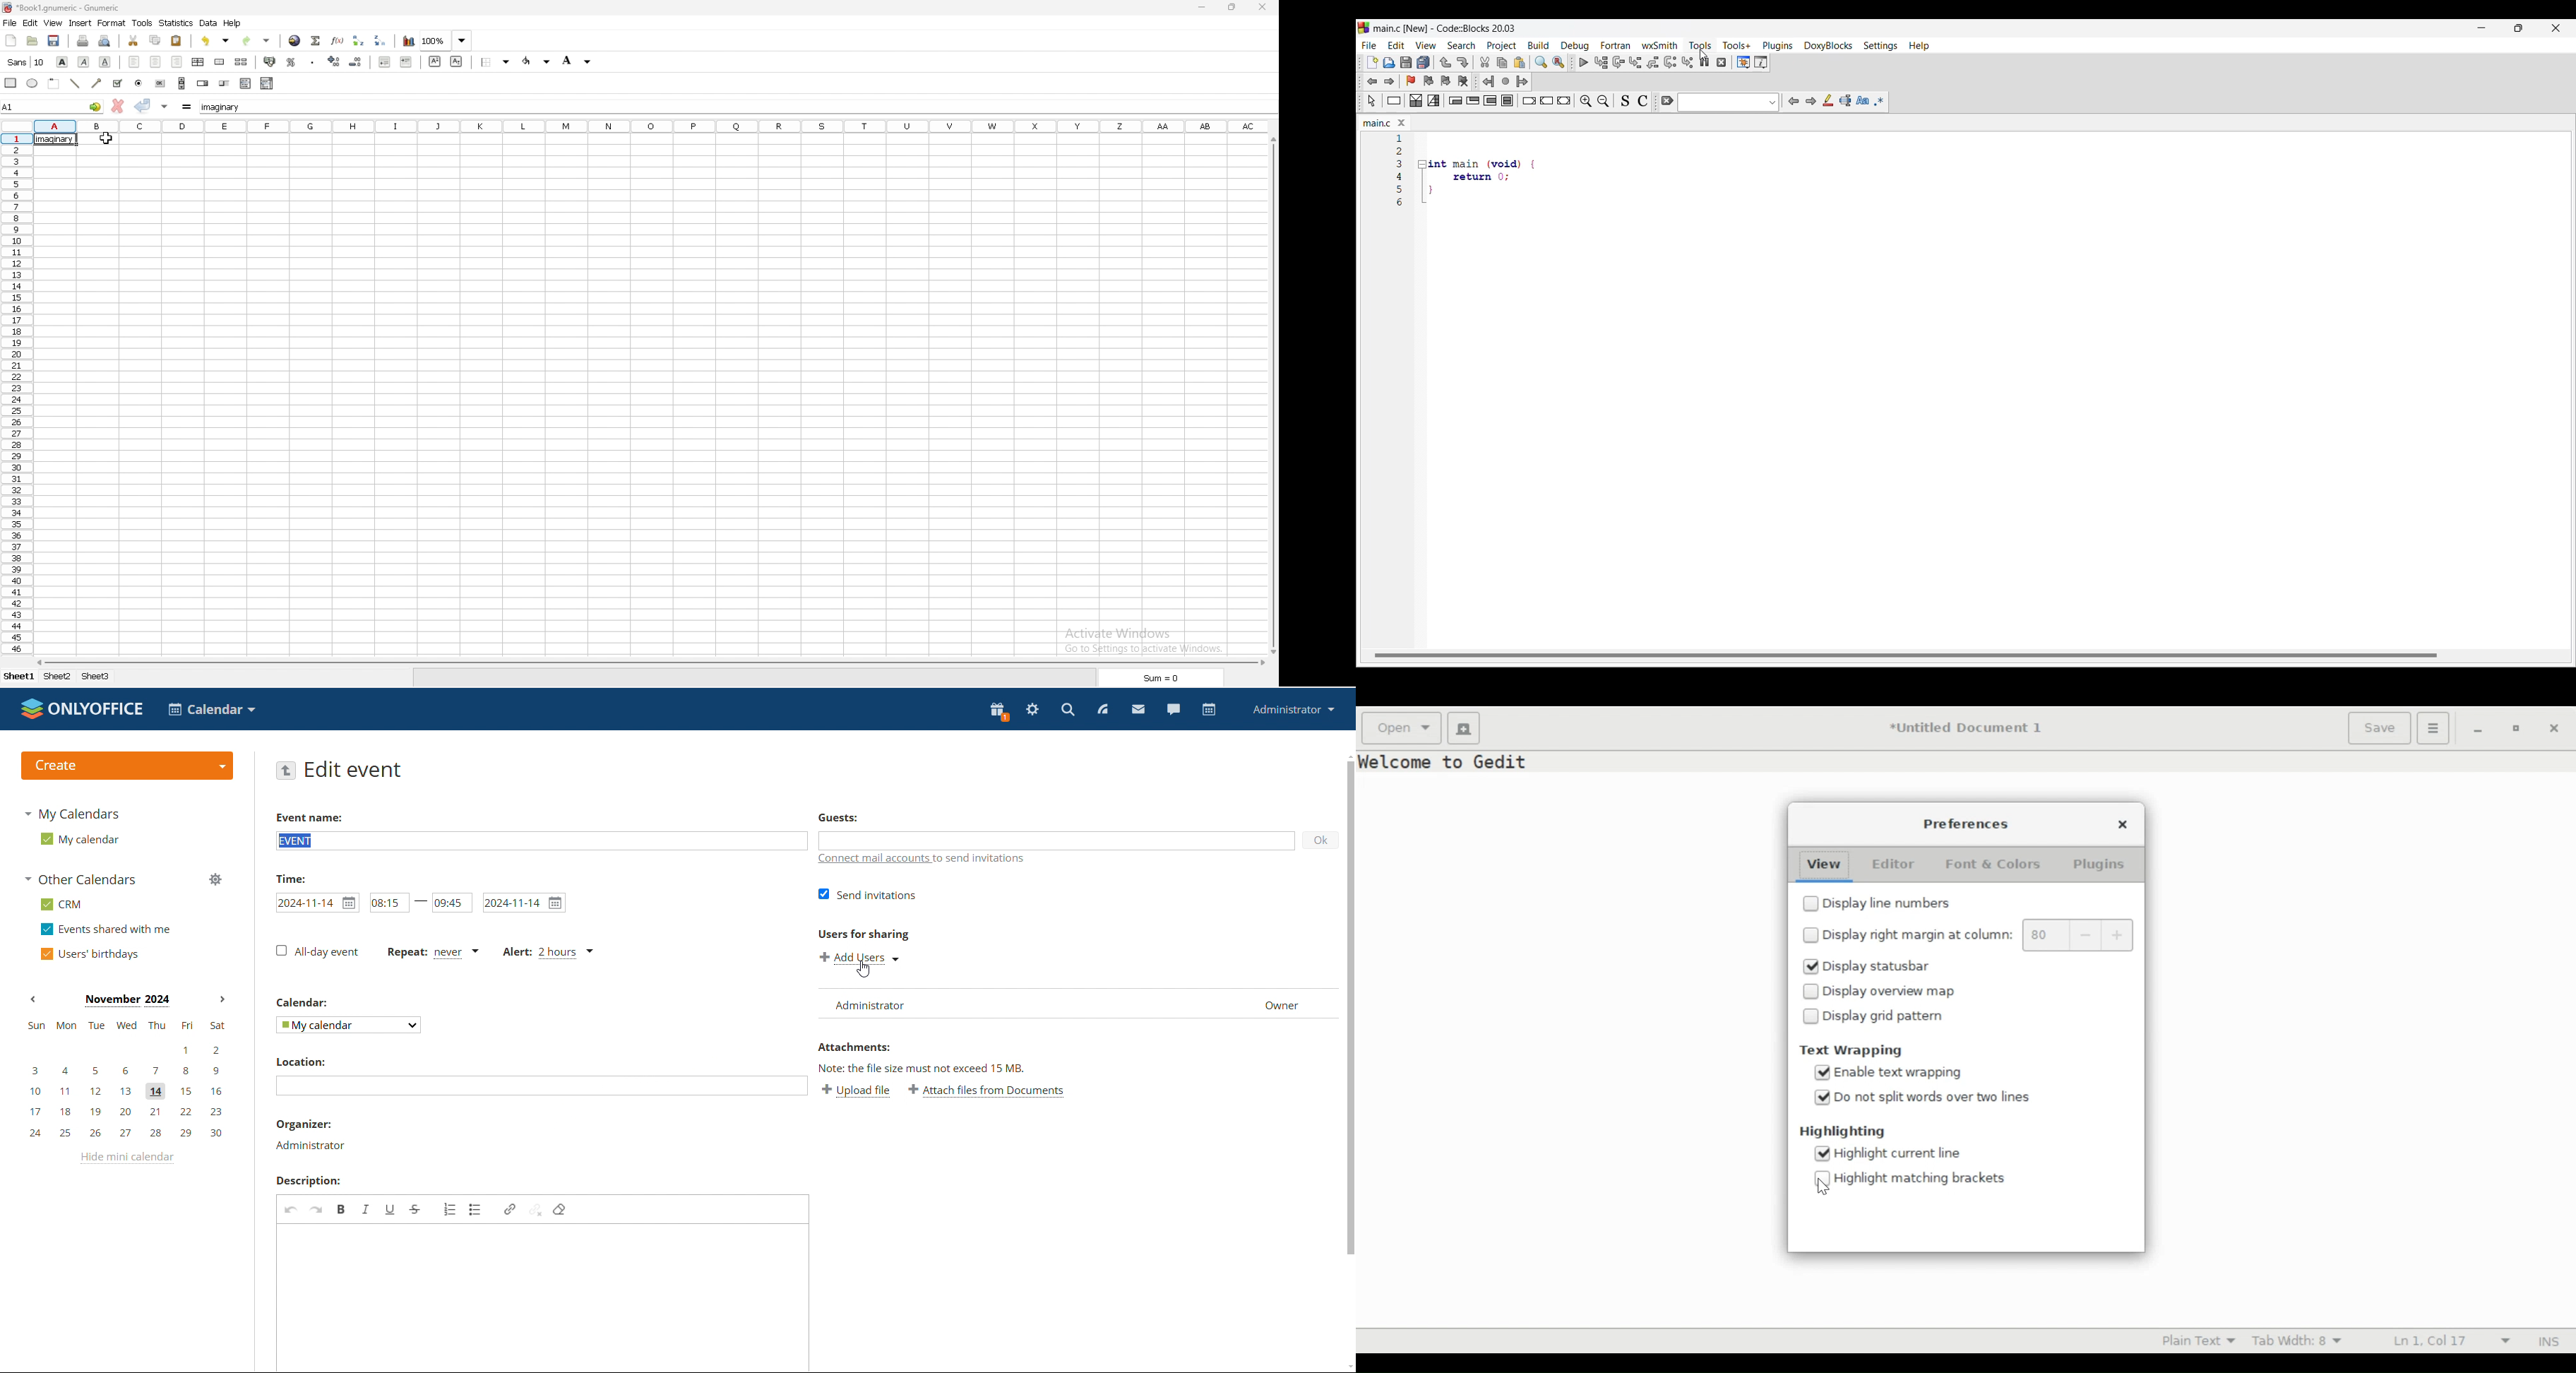 The height and width of the screenshot is (1400, 2576). What do you see at coordinates (1736, 45) in the screenshot?
I see `Tools+ menu` at bounding box center [1736, 45].